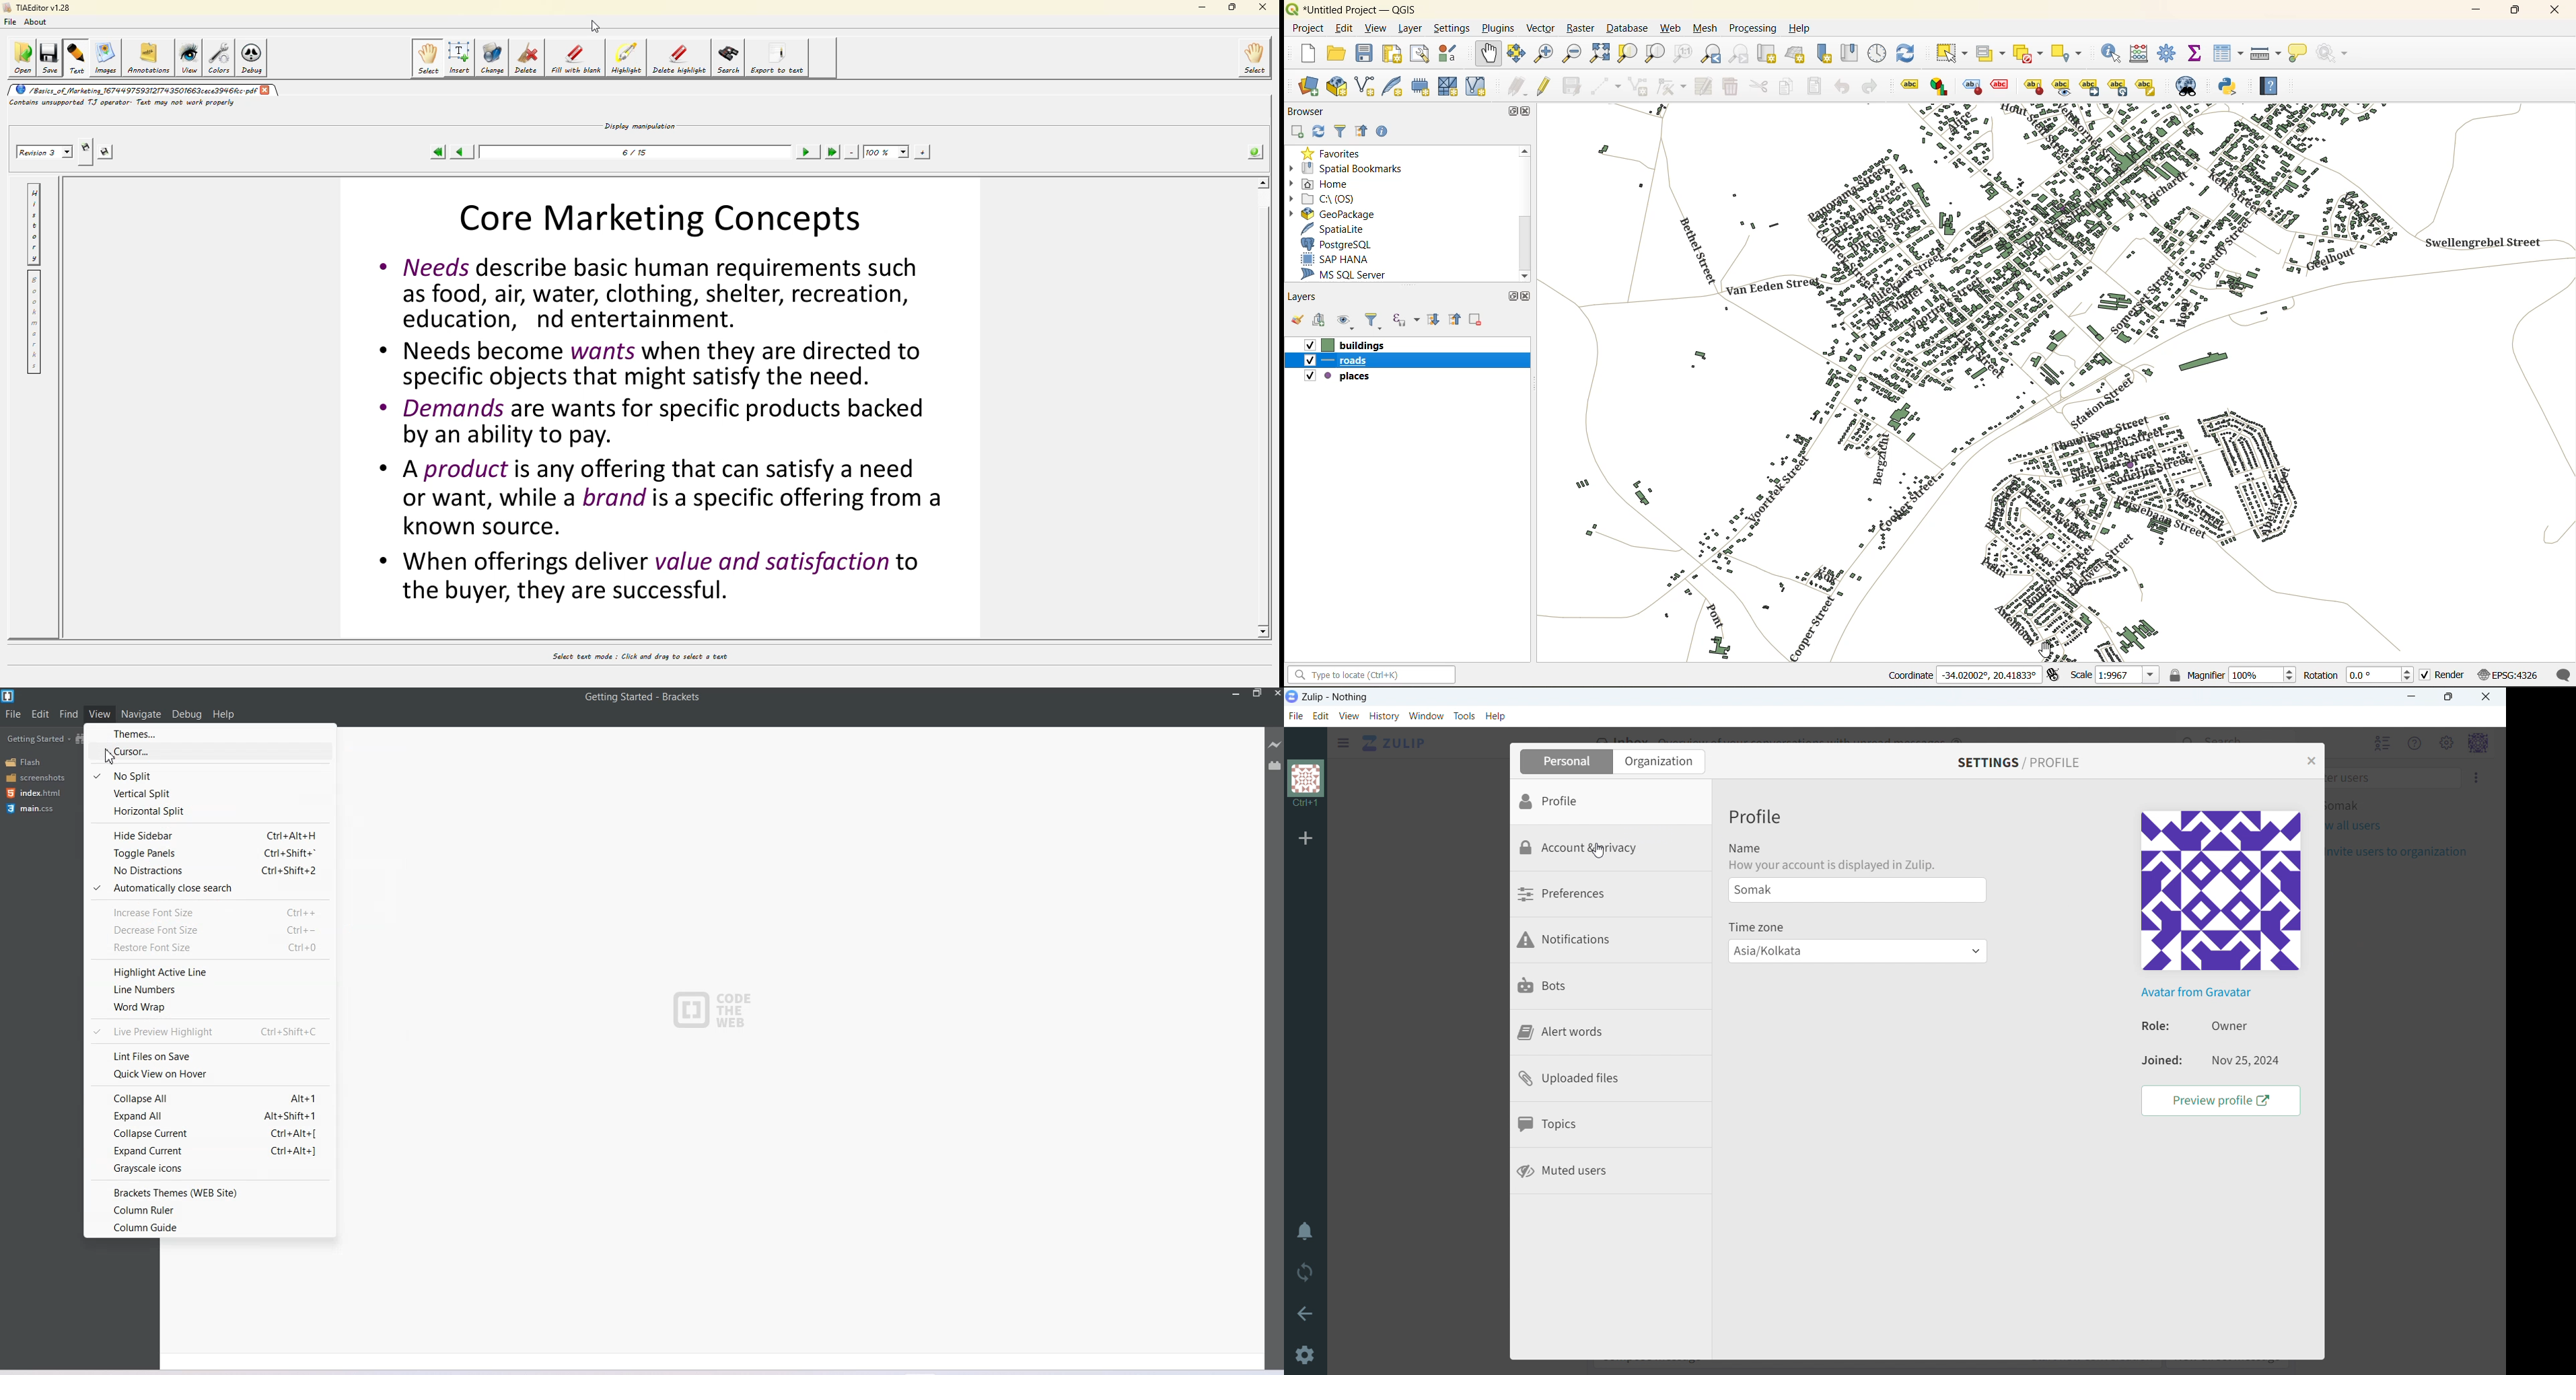 This screenshot has width=2576, height=1400. What do you see at coordinates (33, 793) in the screenshot?
I see `index.html` at bounding box center [33, 793].